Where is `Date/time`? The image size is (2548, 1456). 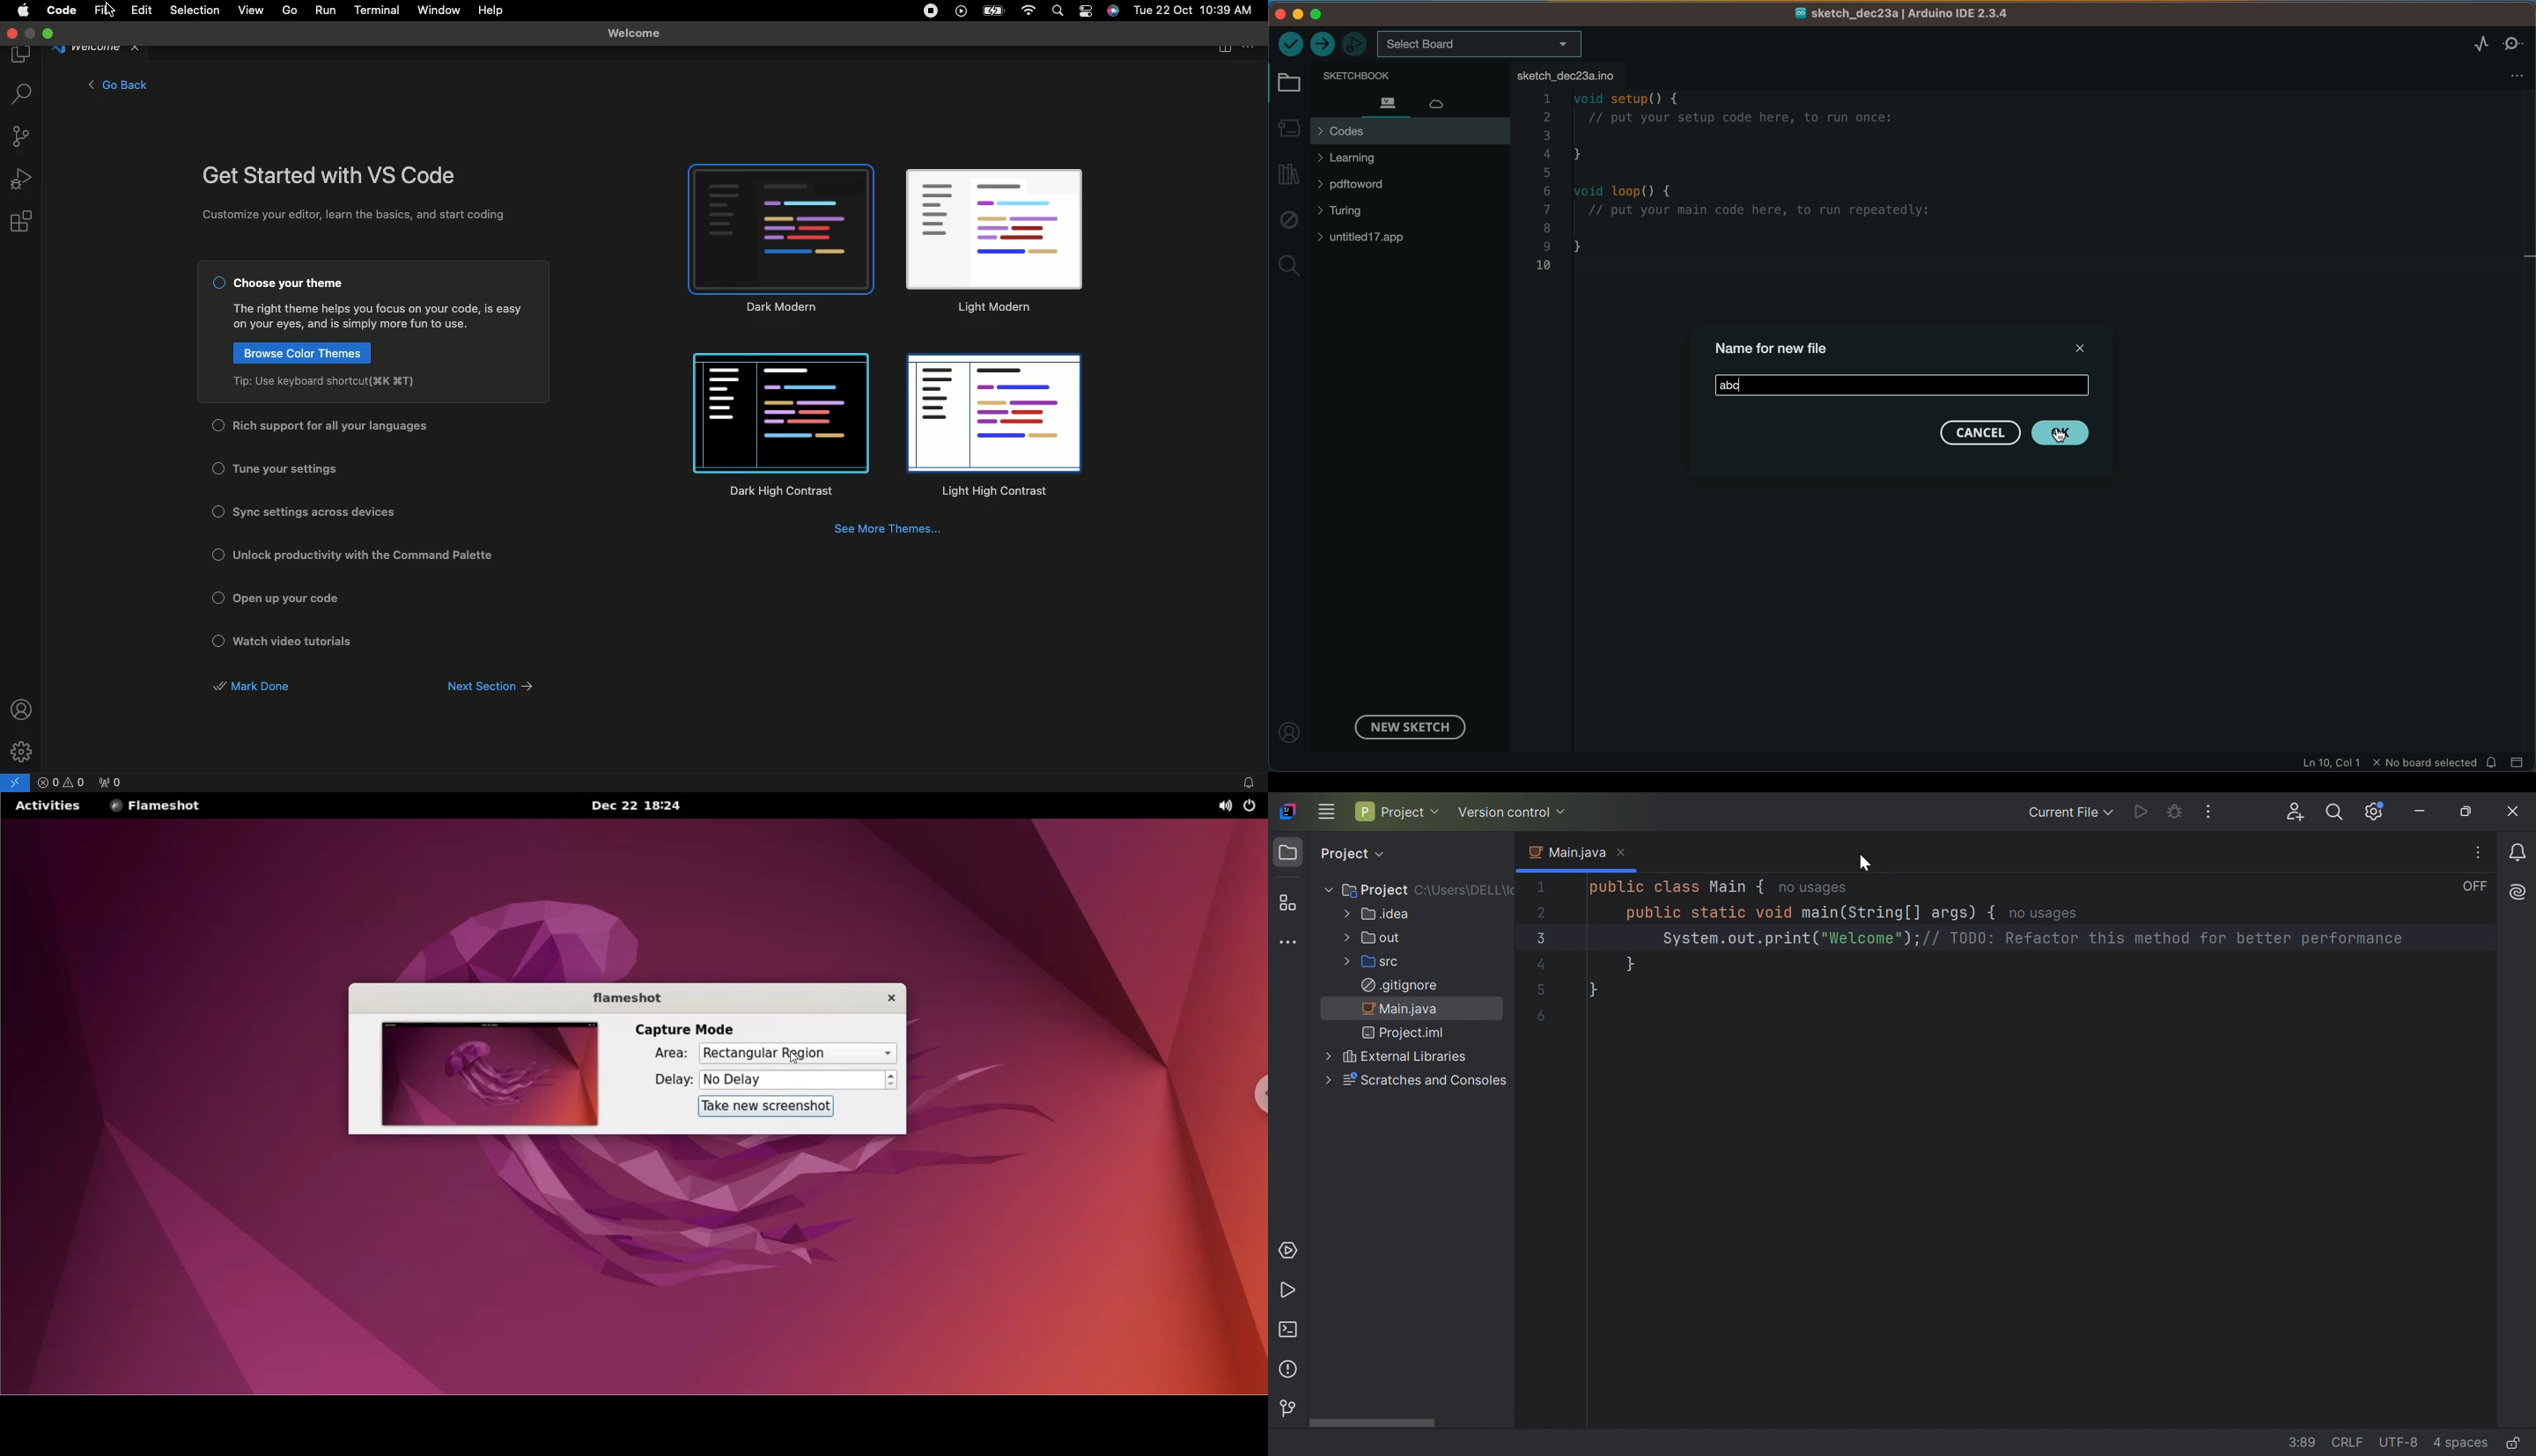
Date/time is located at coordinates (1193, 12).